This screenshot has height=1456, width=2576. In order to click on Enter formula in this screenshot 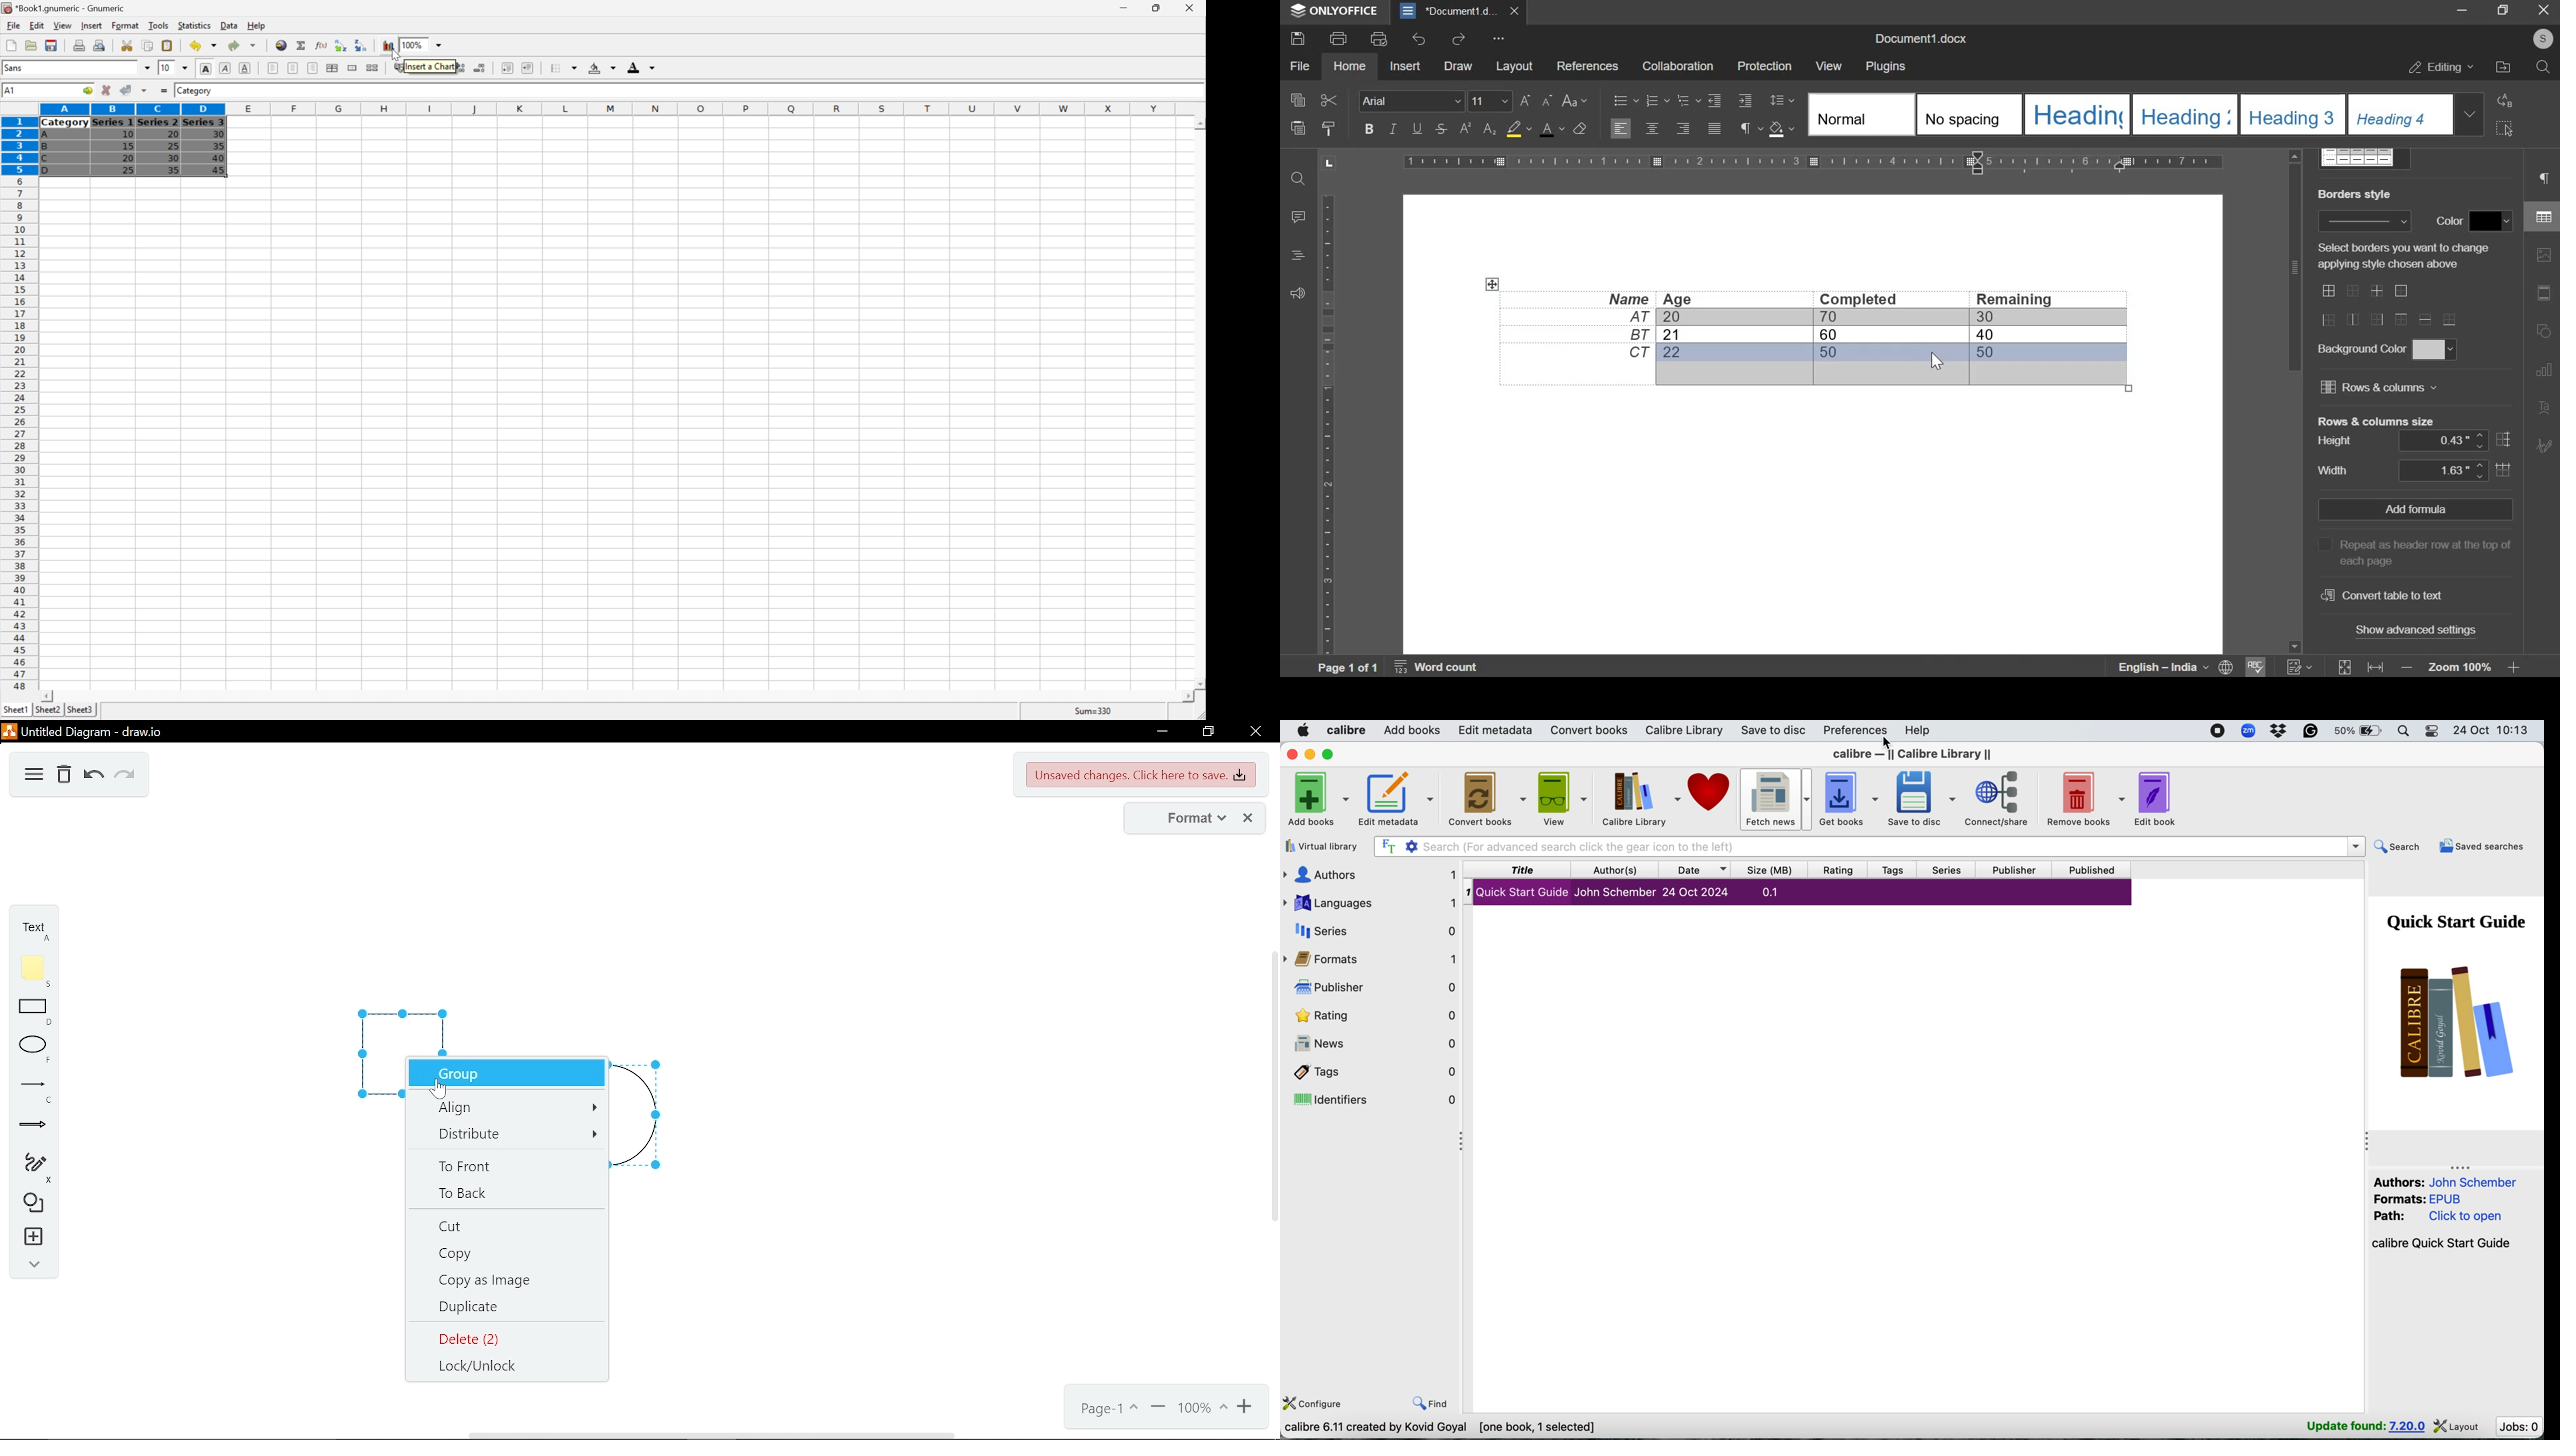, I will do `click(165, 90)`.